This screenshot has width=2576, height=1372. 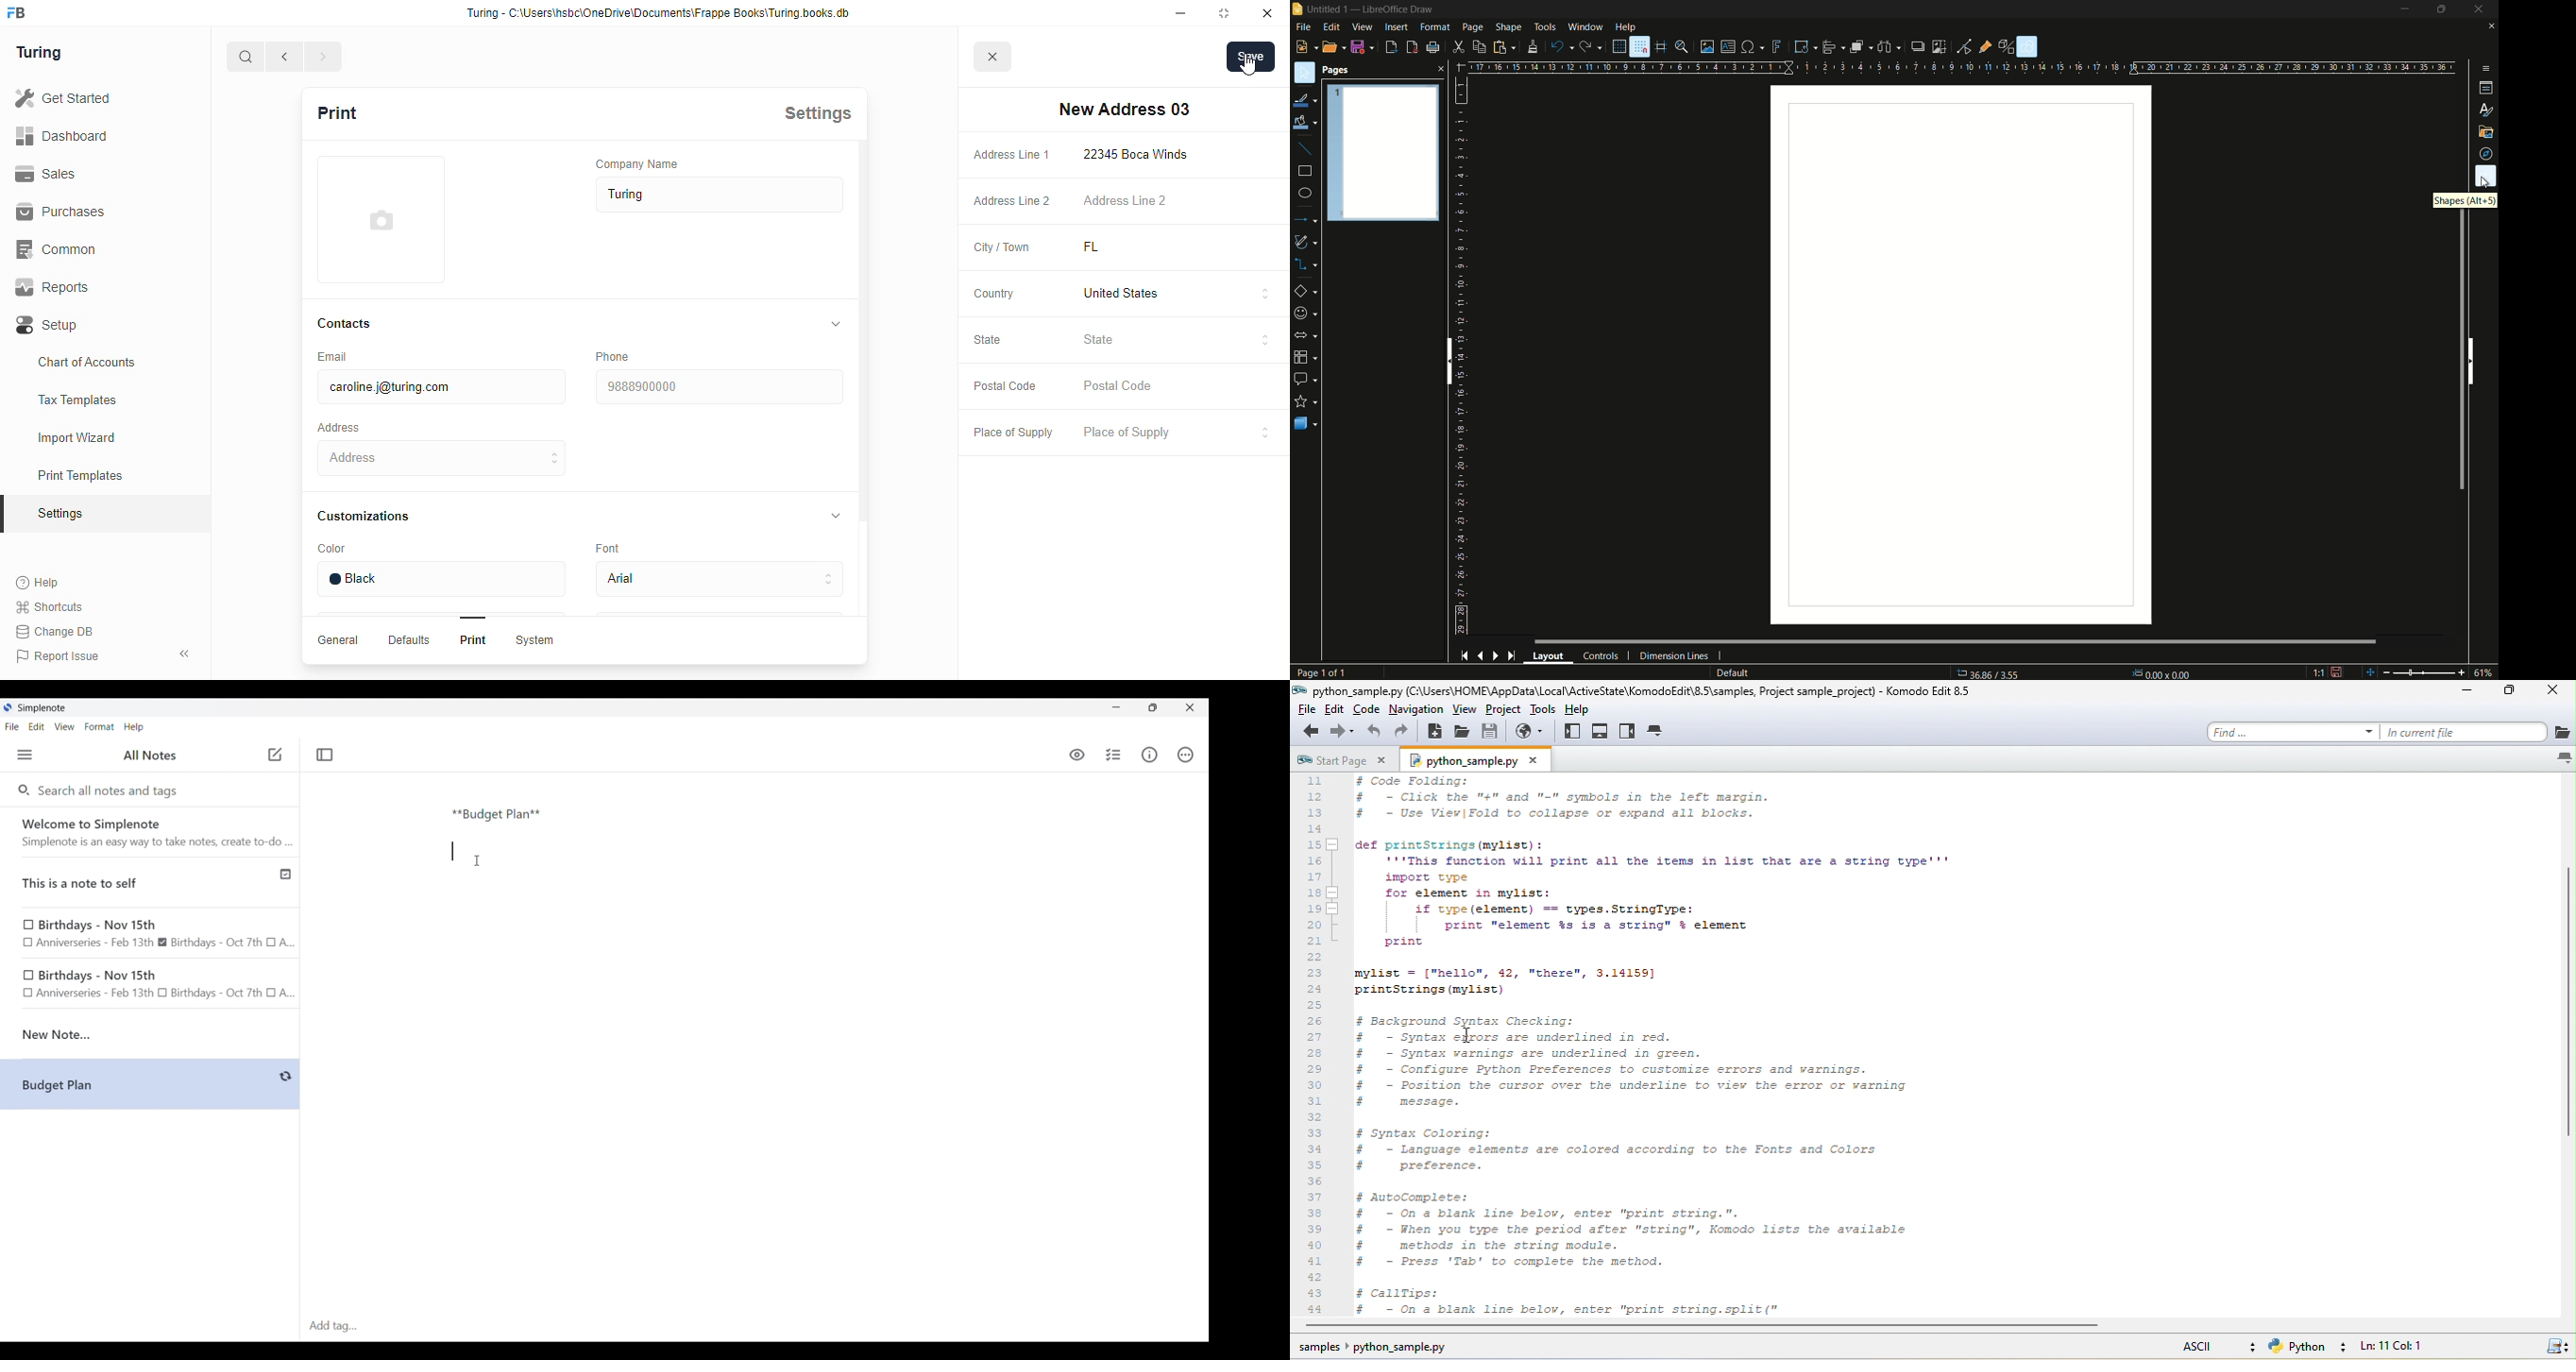 What do you see at coordinates (1307, 401) in the screenshot?
I see `stars and banners` at bounding box center [1307, 401].